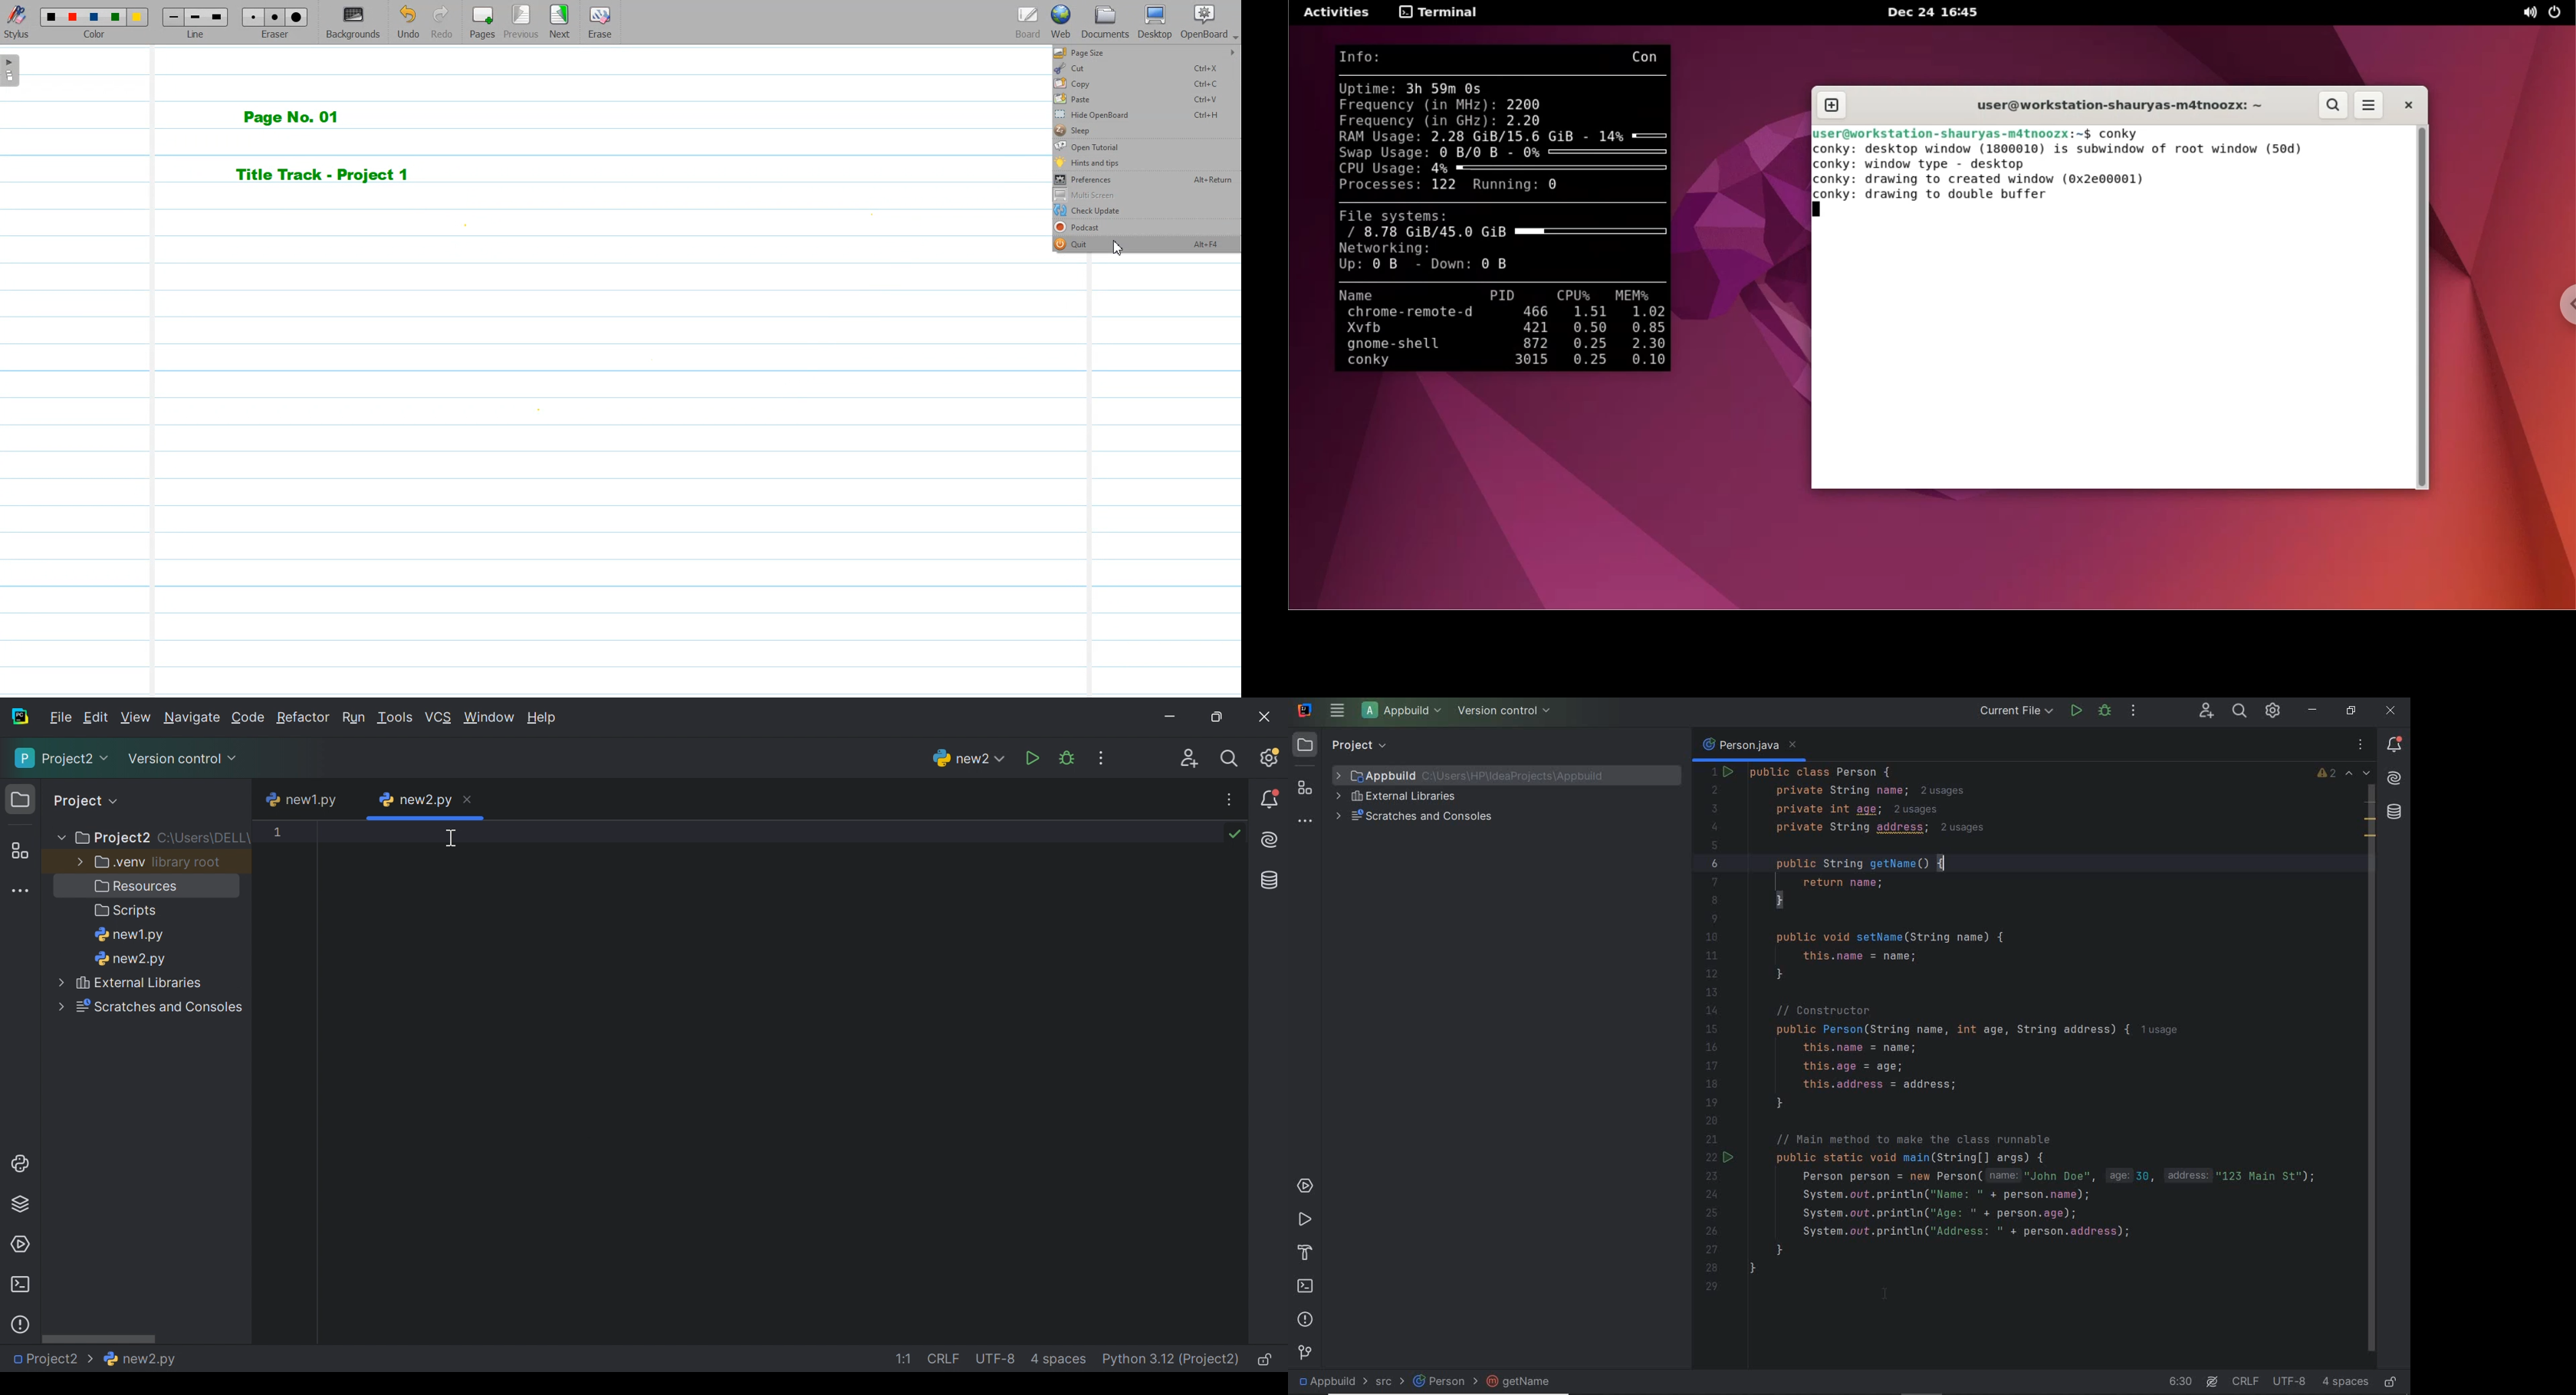  I want to click on Paste, so click(1147, 99).